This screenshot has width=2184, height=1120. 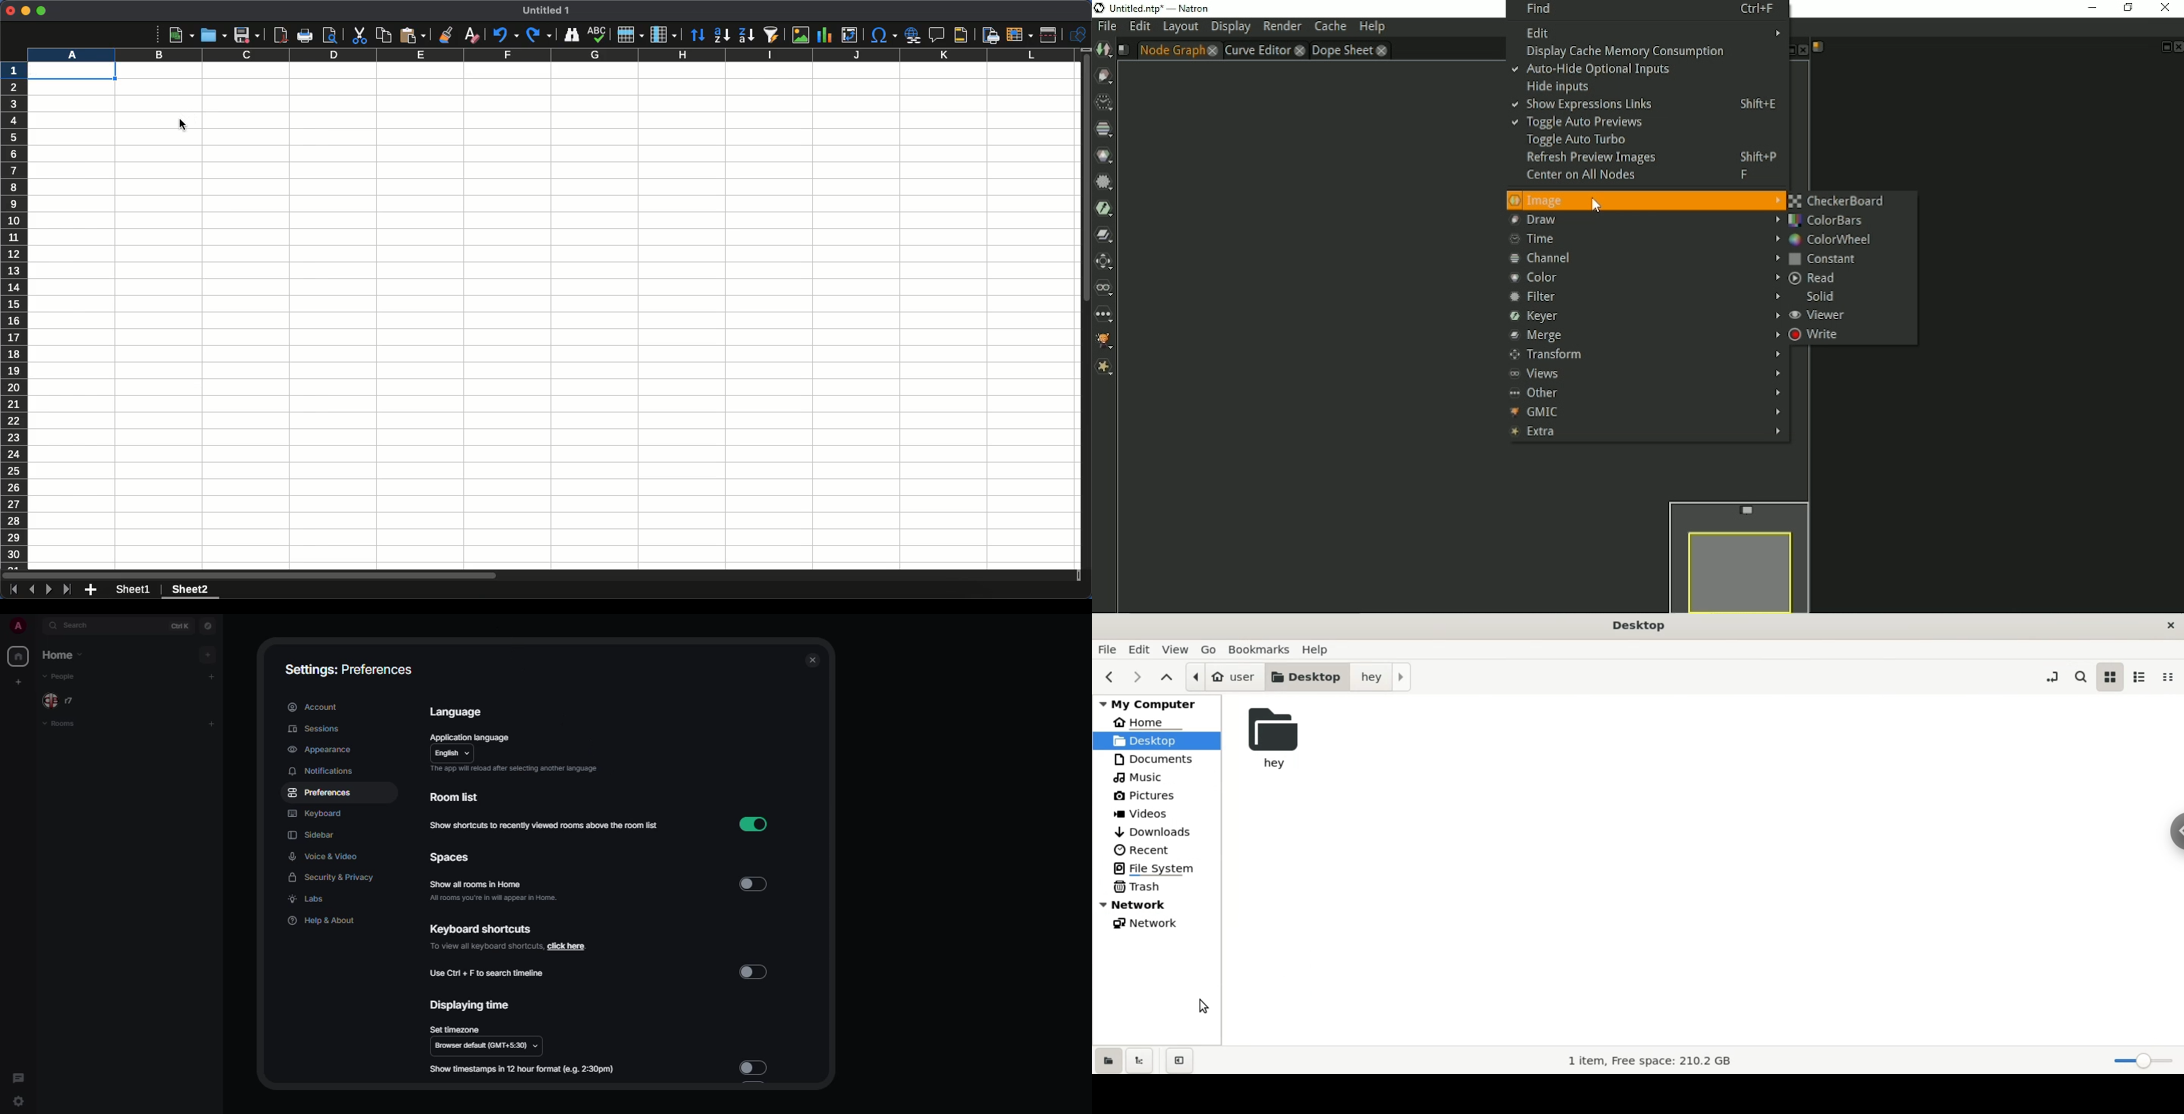 I want to click on Print, so click(x=306, y=36).